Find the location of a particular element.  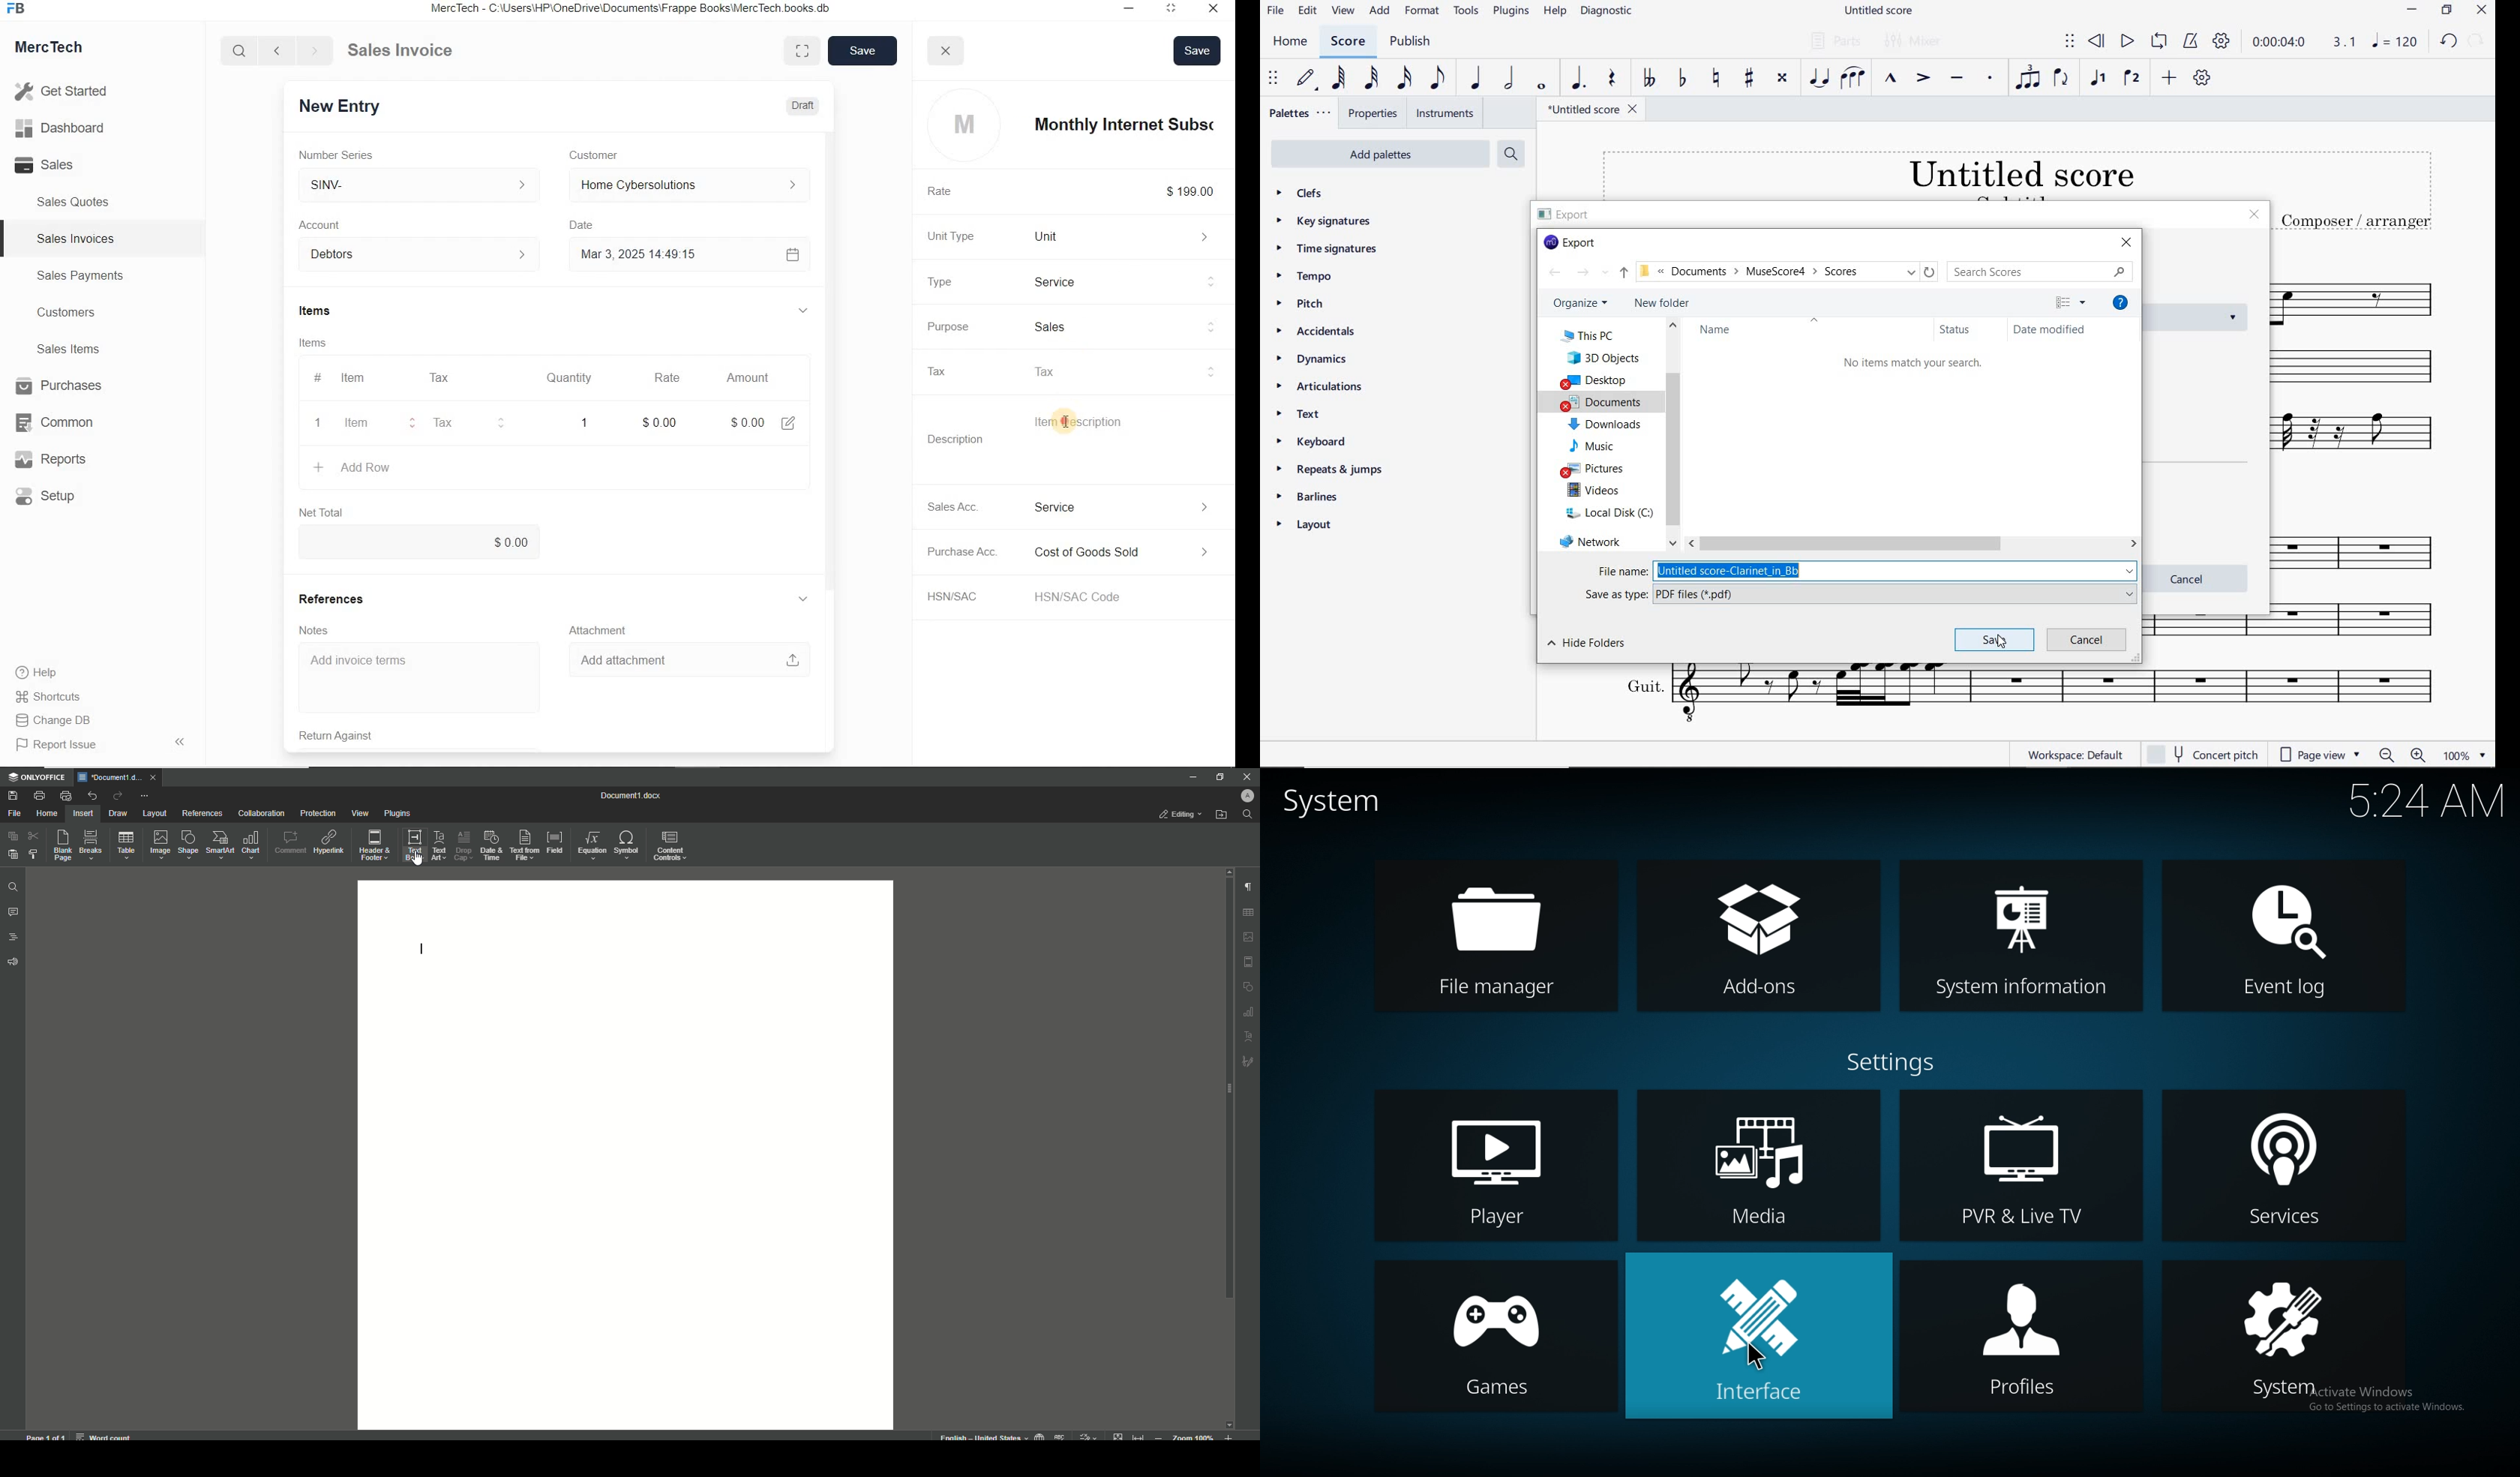

Tab 1 is located at coordinates (112, 777).